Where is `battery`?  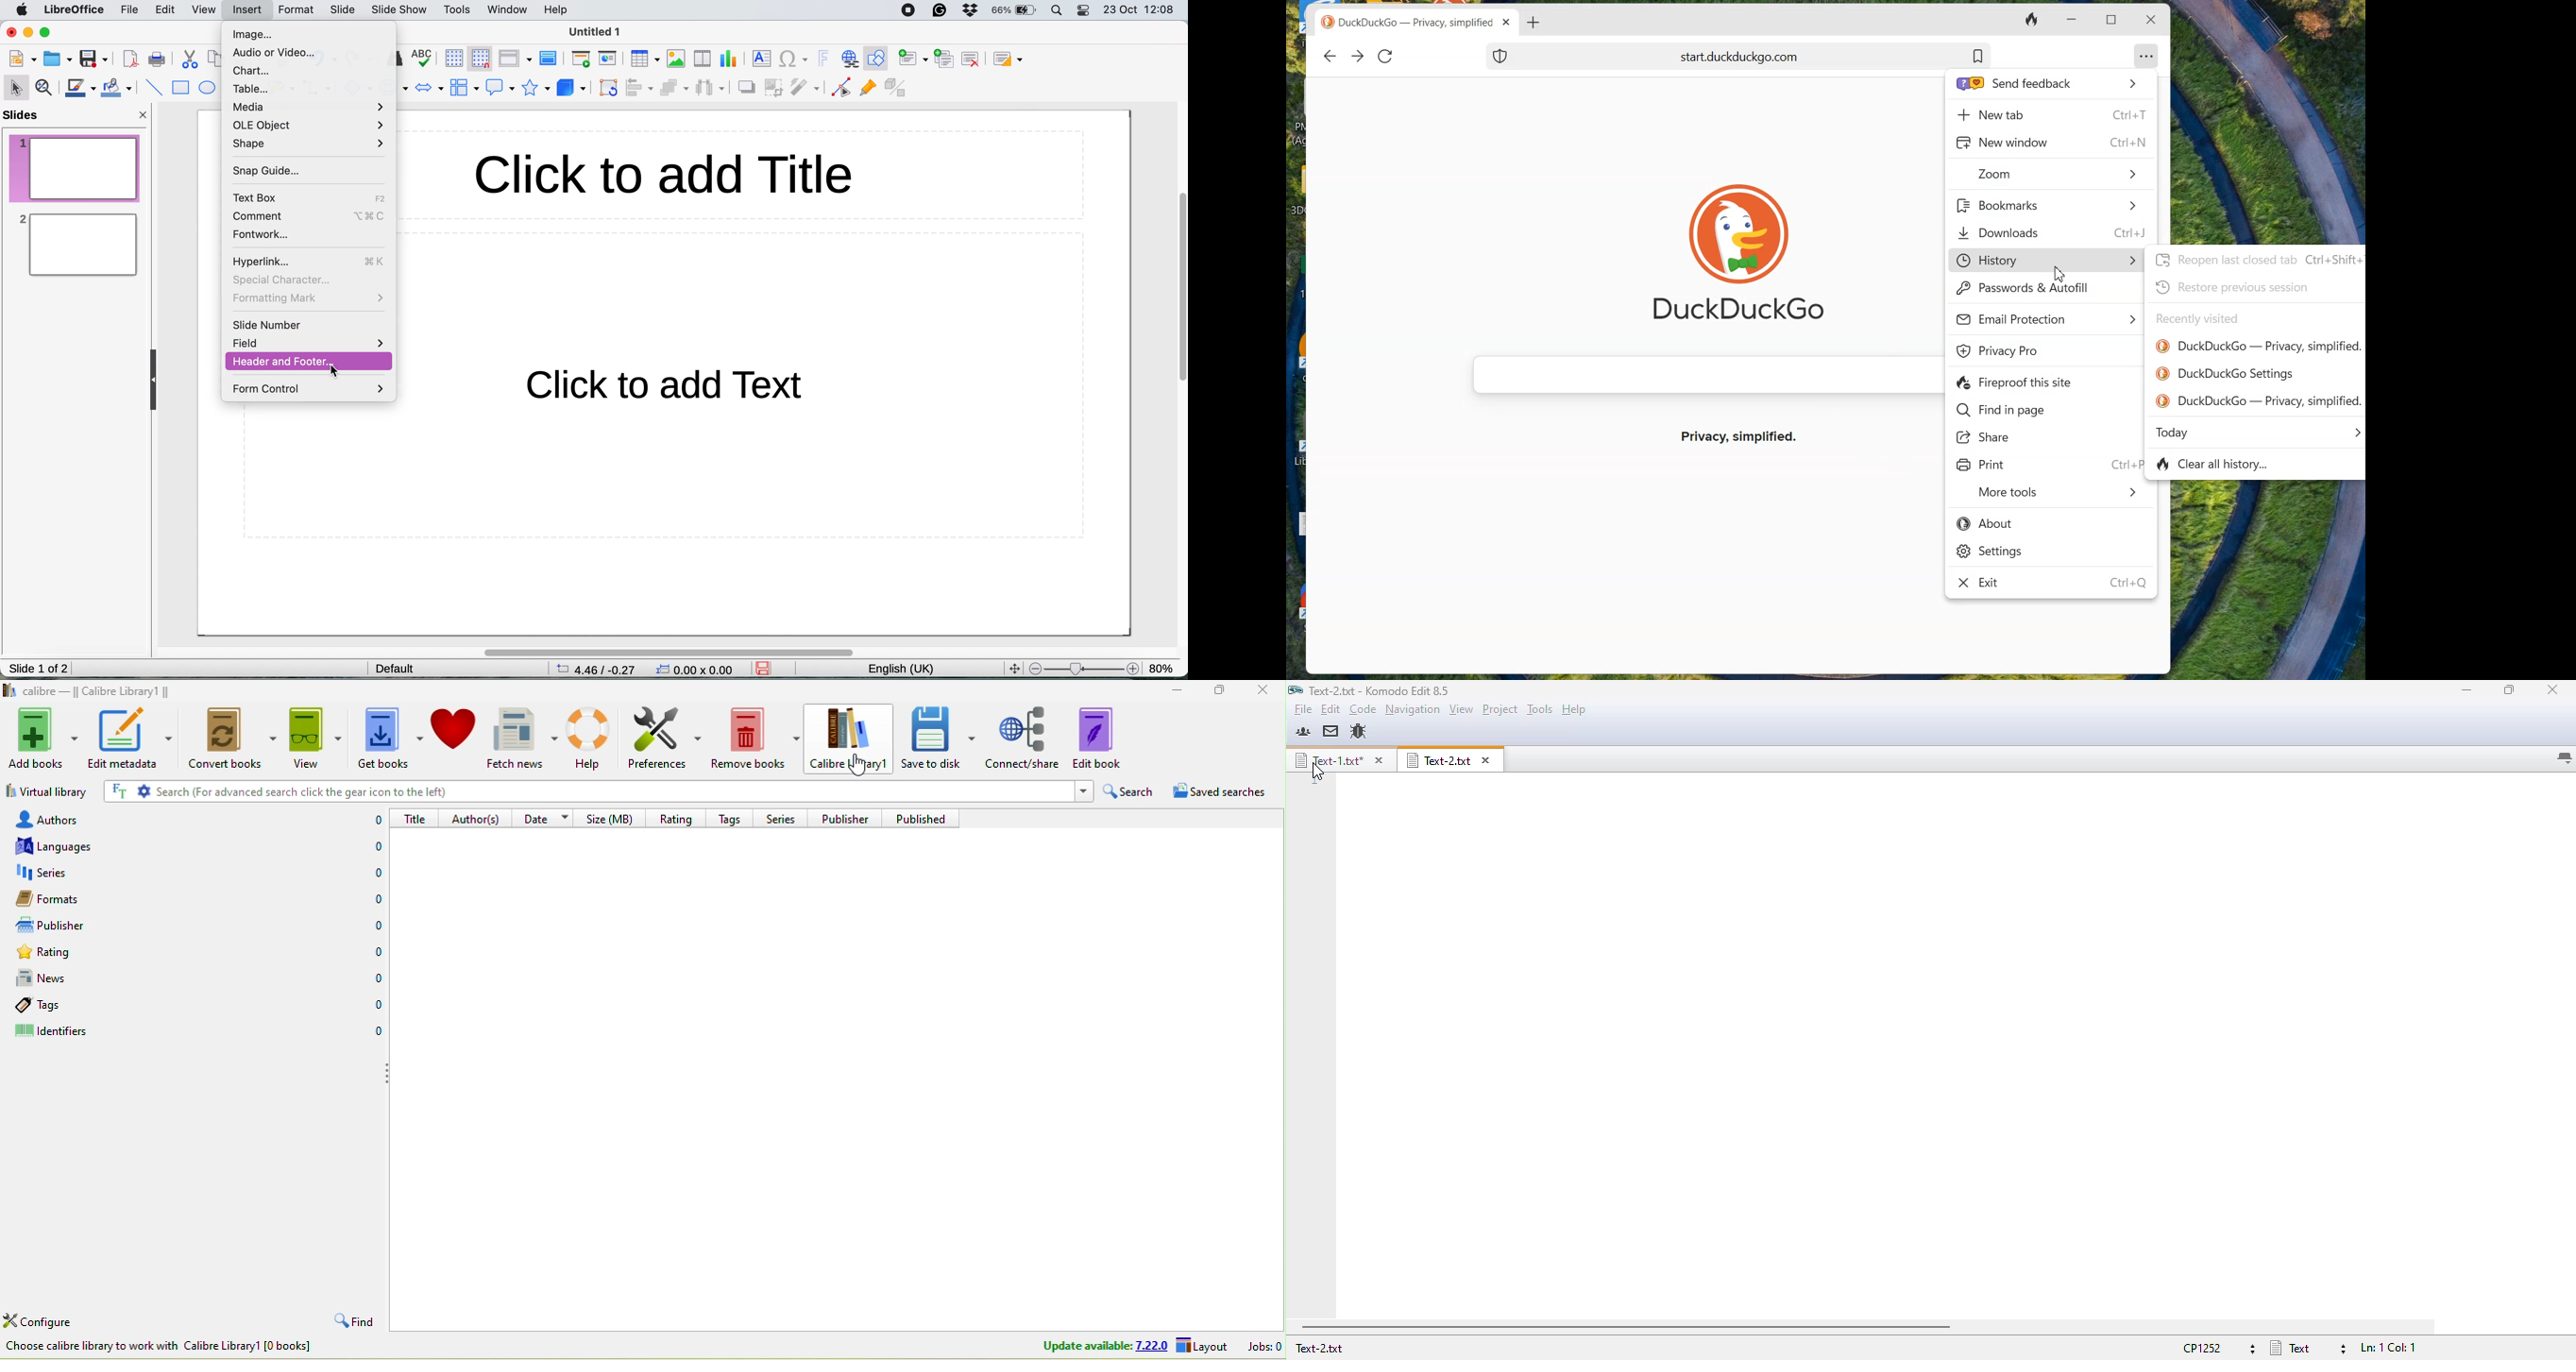
battery is located at coordinates (1015, 10).